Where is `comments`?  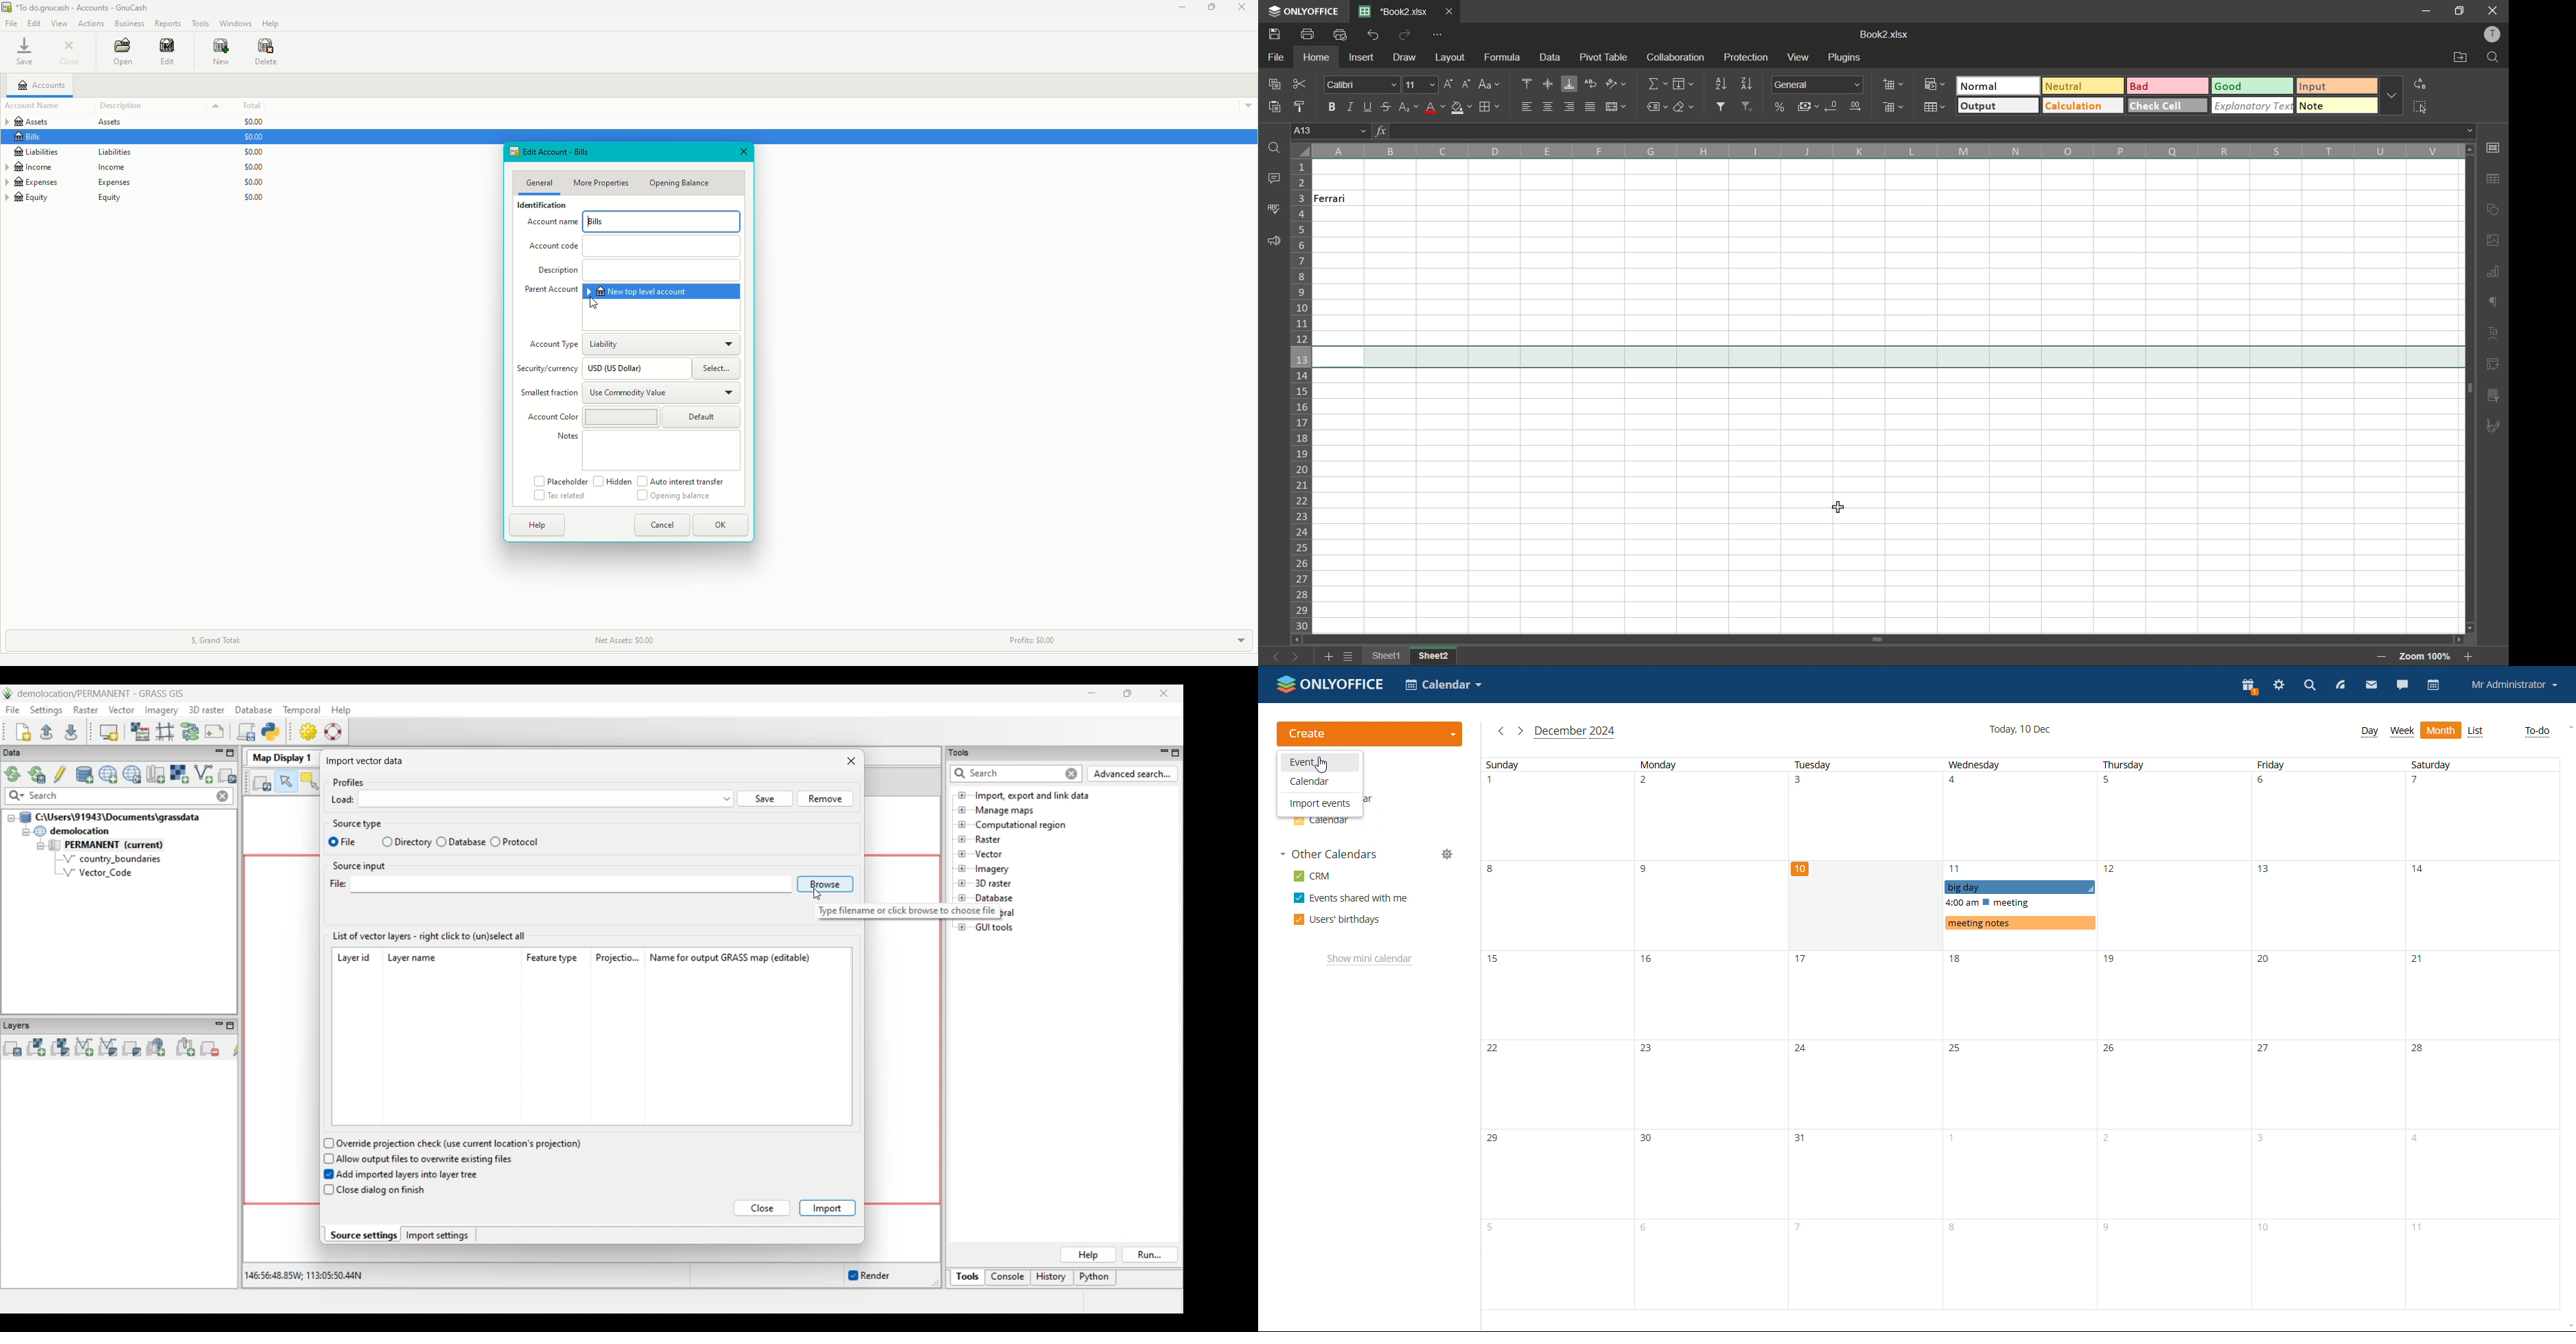
comments is located at coordinates (1271, 179).